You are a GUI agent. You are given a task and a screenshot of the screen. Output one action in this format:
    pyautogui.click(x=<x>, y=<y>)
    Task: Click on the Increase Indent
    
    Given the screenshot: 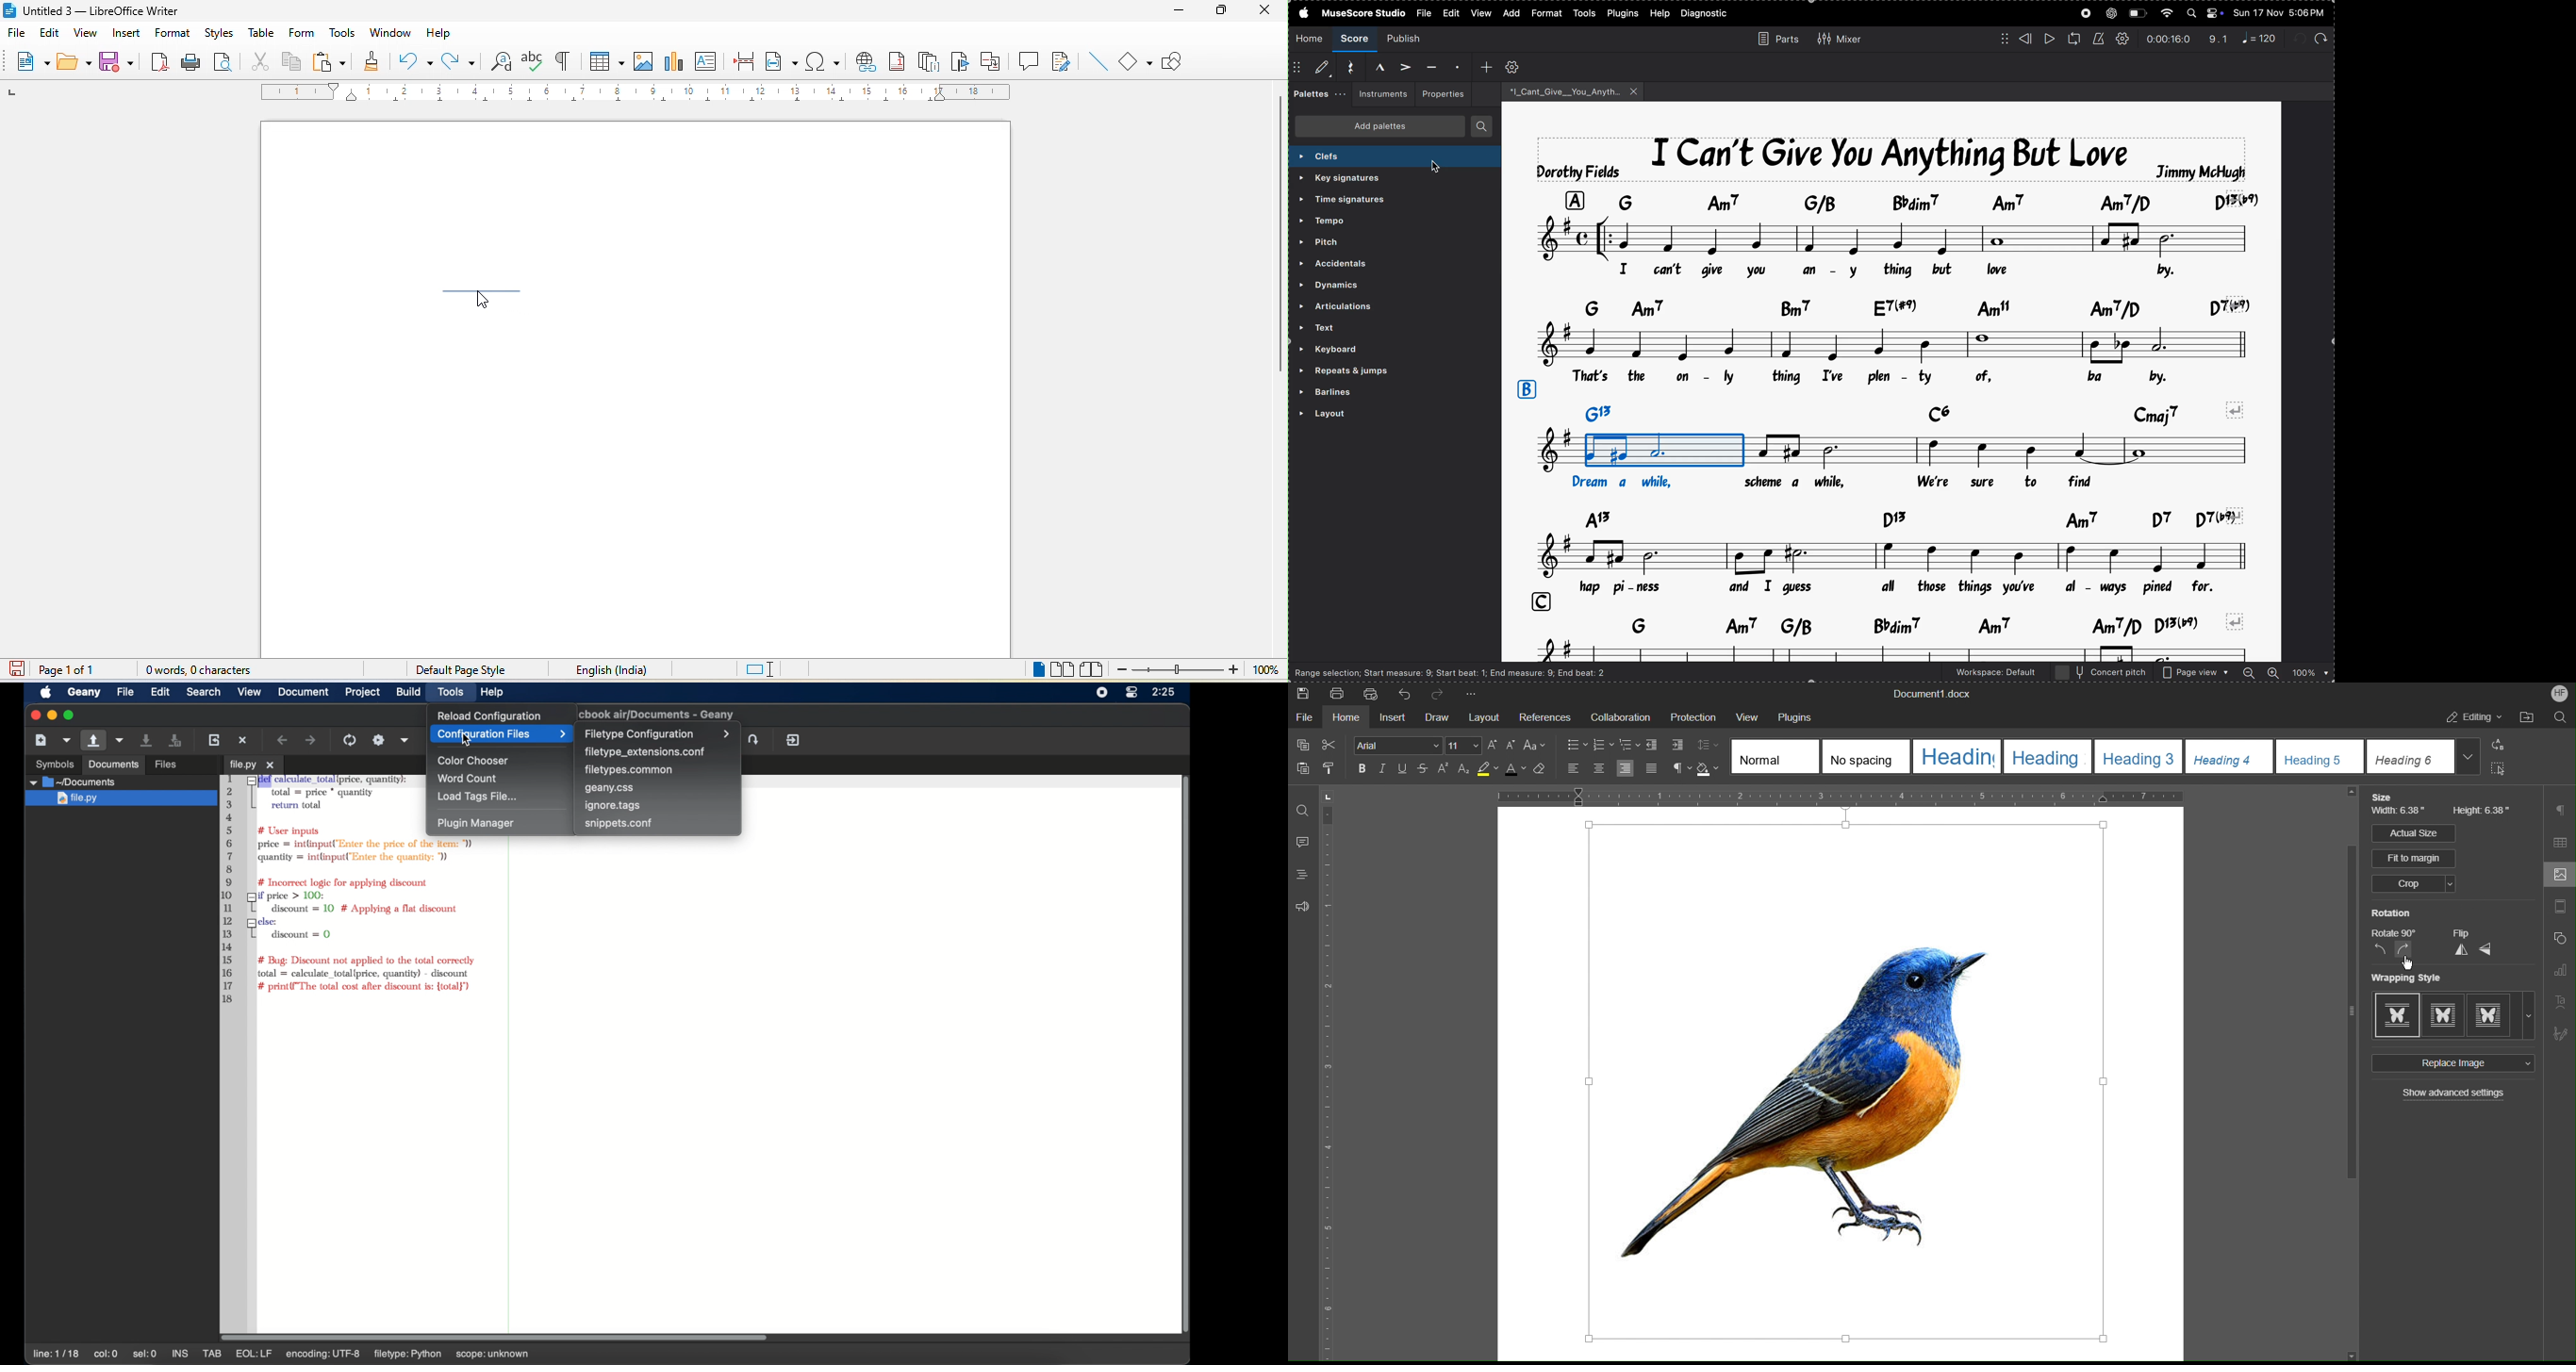 What is the action you would take?
    pyautogui.click(x=1673, y=745)
    